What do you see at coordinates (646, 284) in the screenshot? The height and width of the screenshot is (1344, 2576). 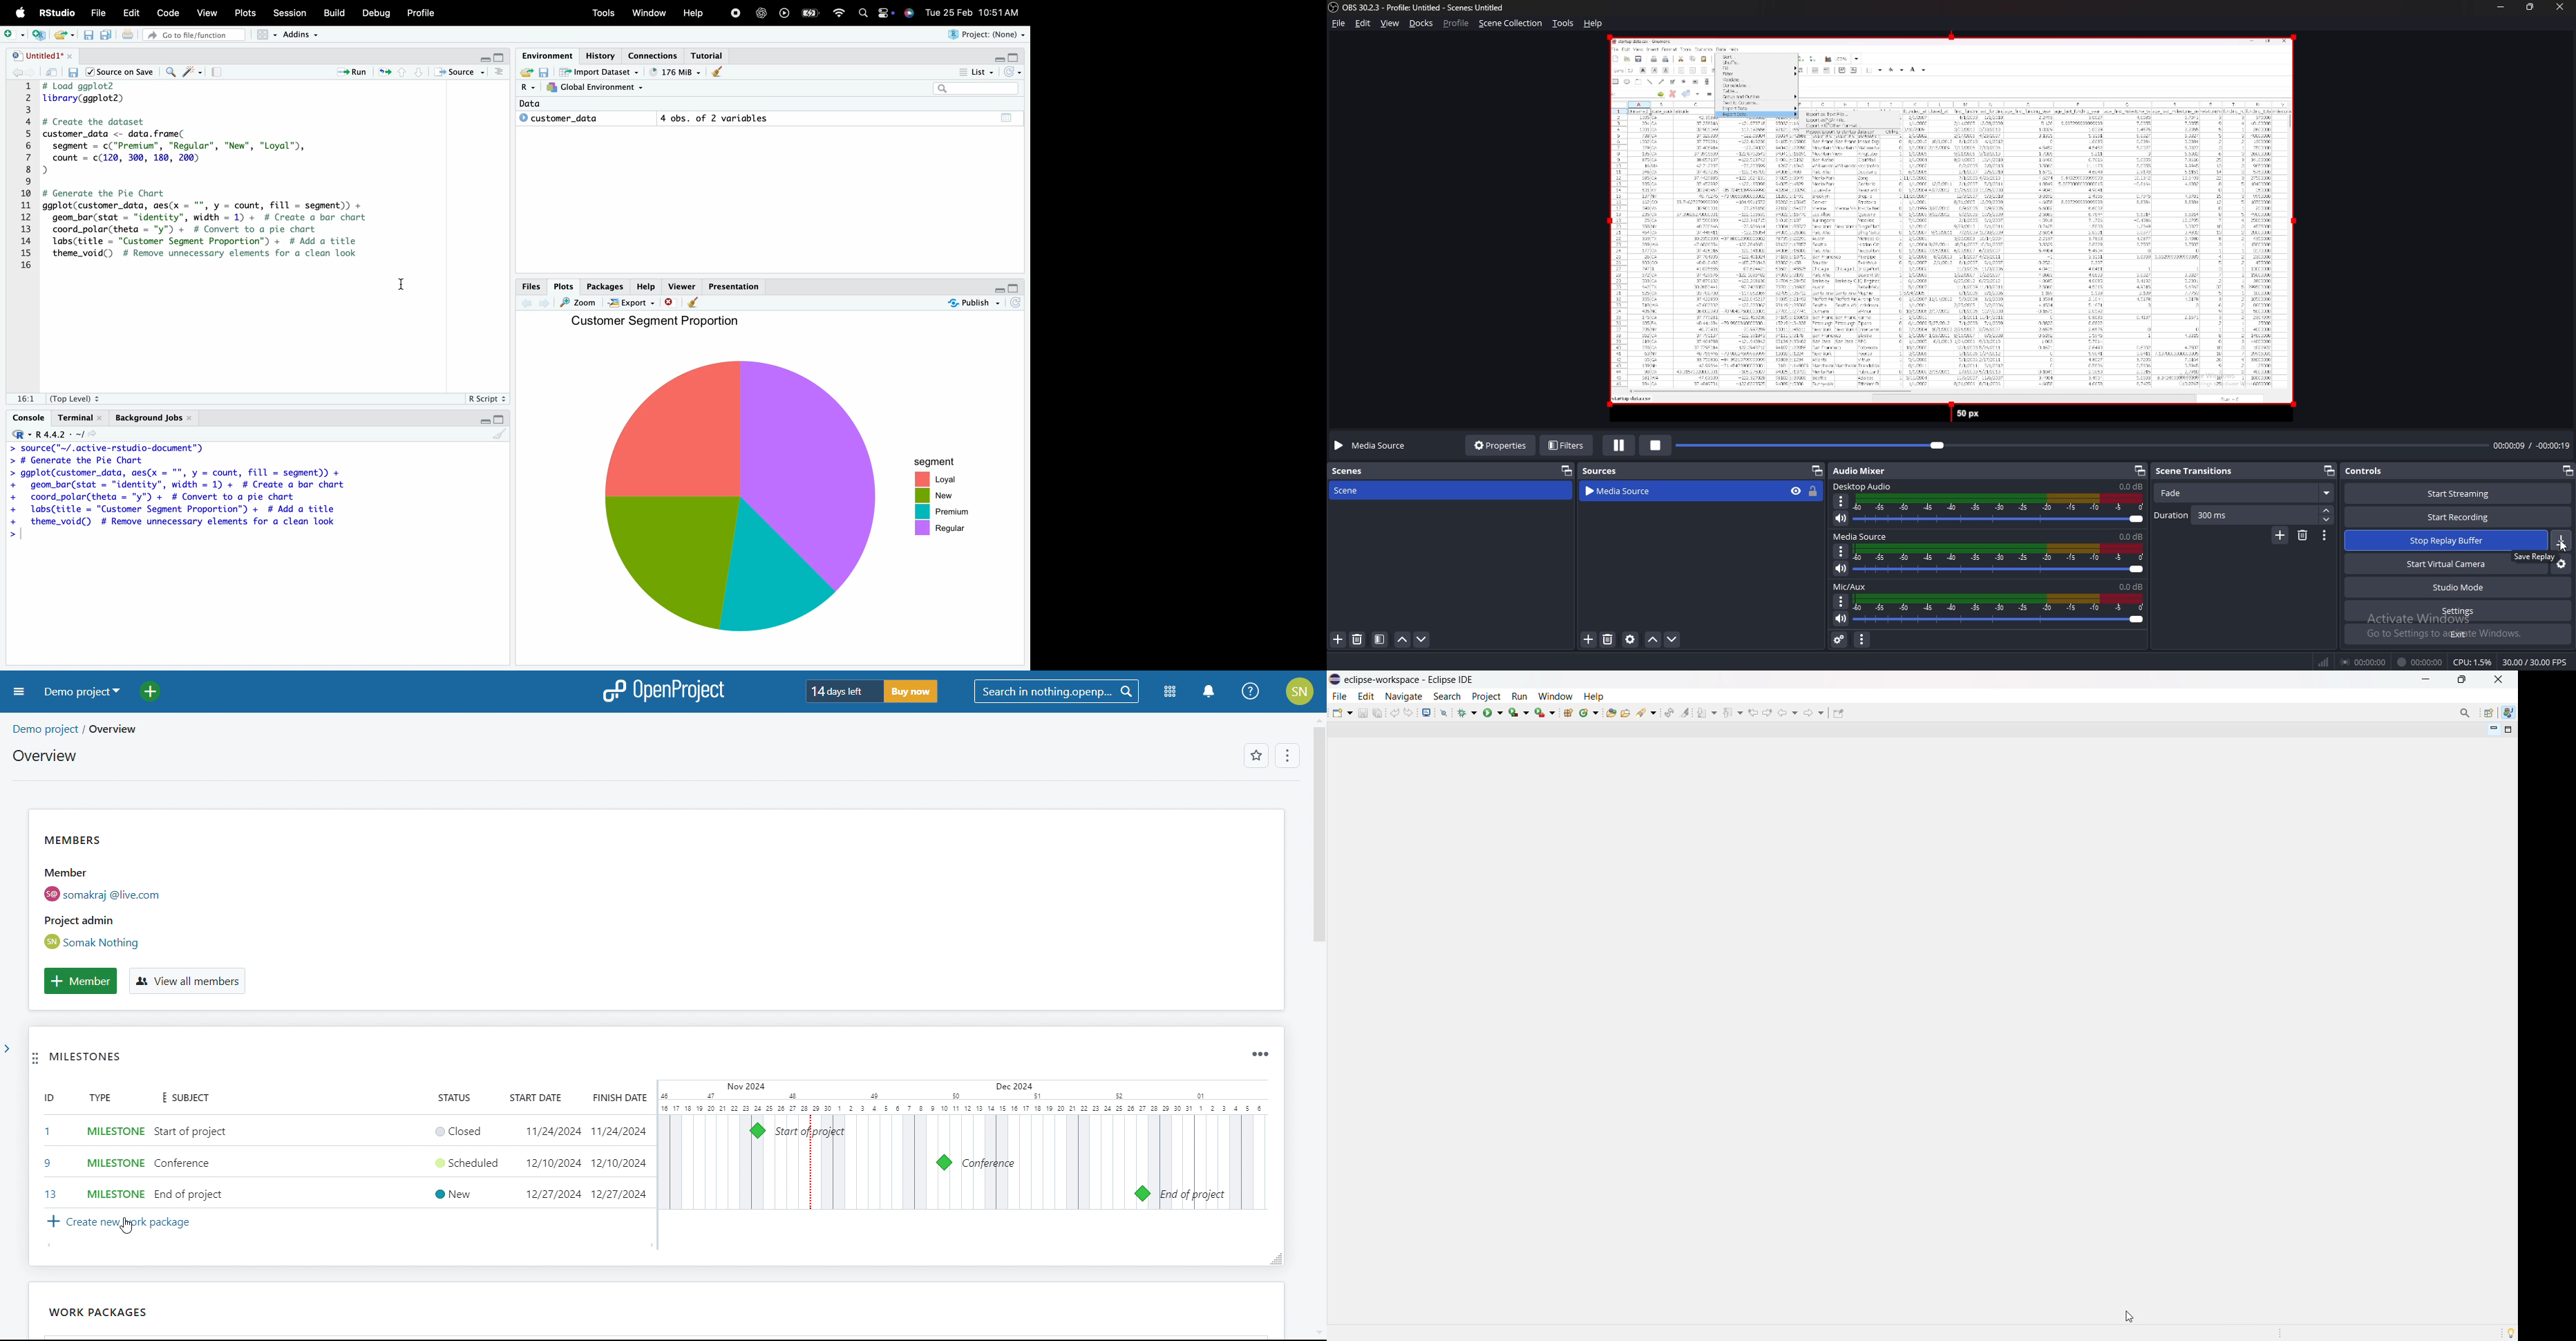 I see `Help` at bounding box center [646, 284].